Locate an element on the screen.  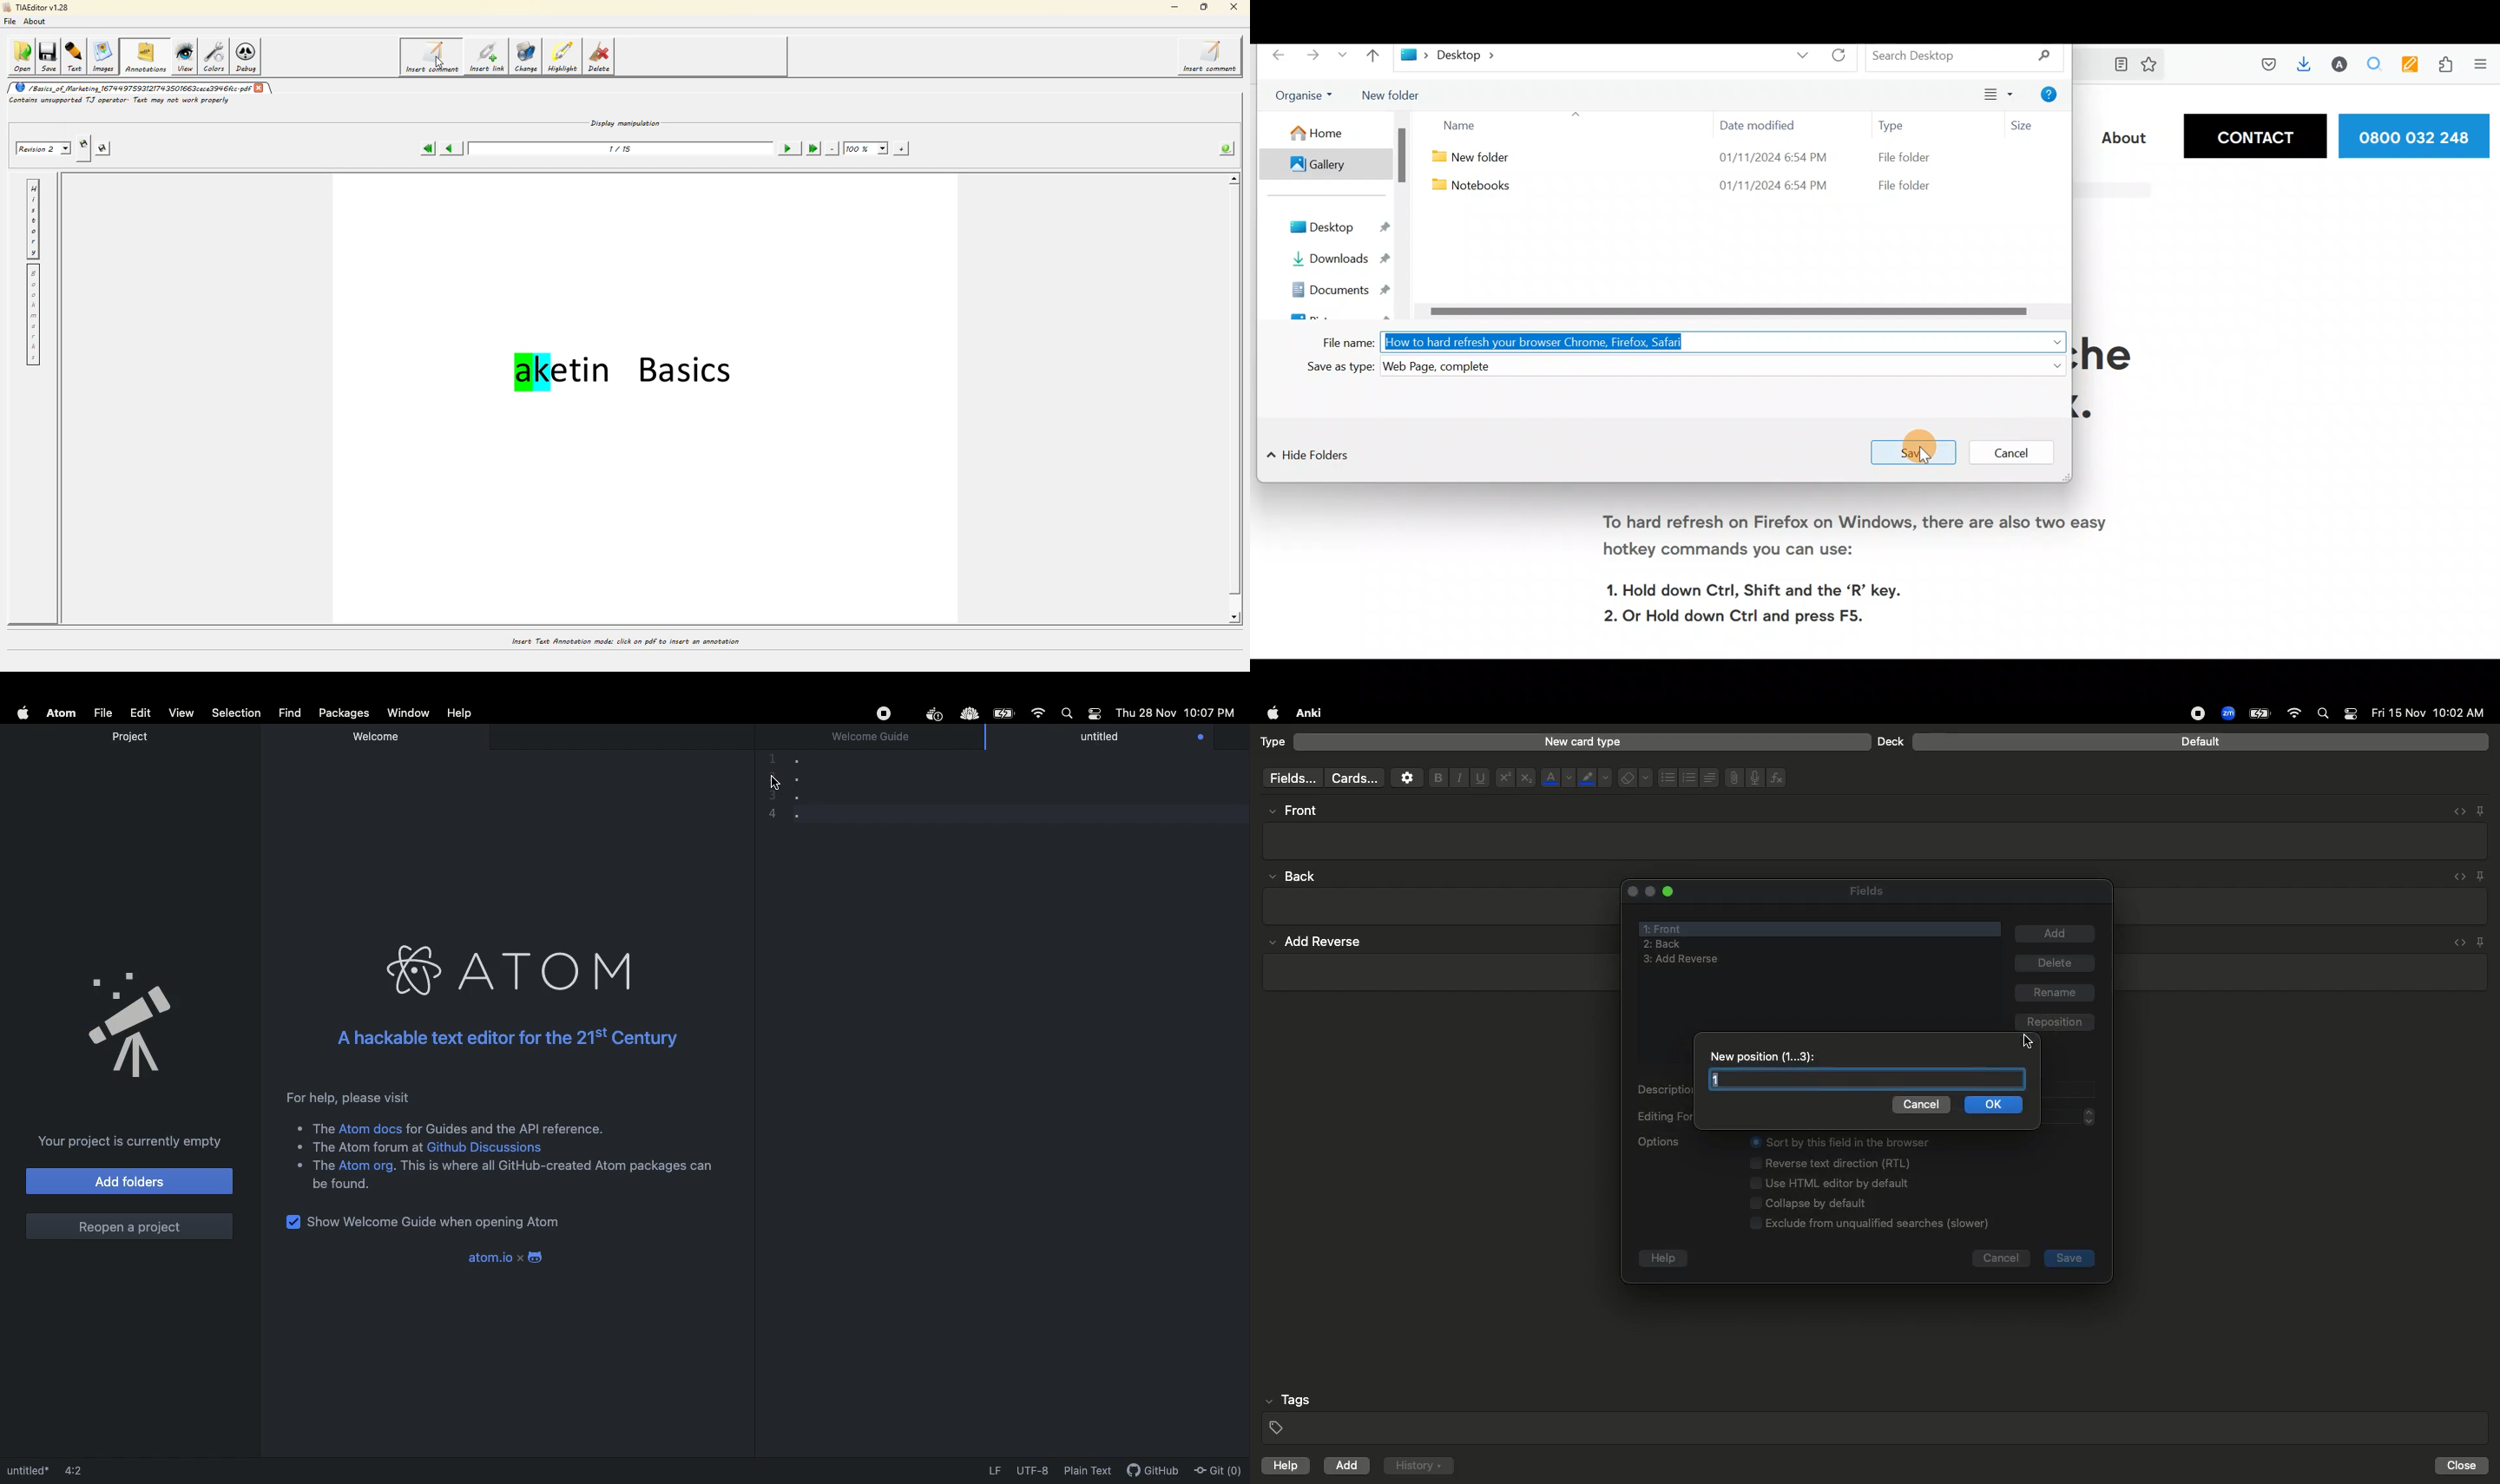
High is located at coordinates (1299, 811).